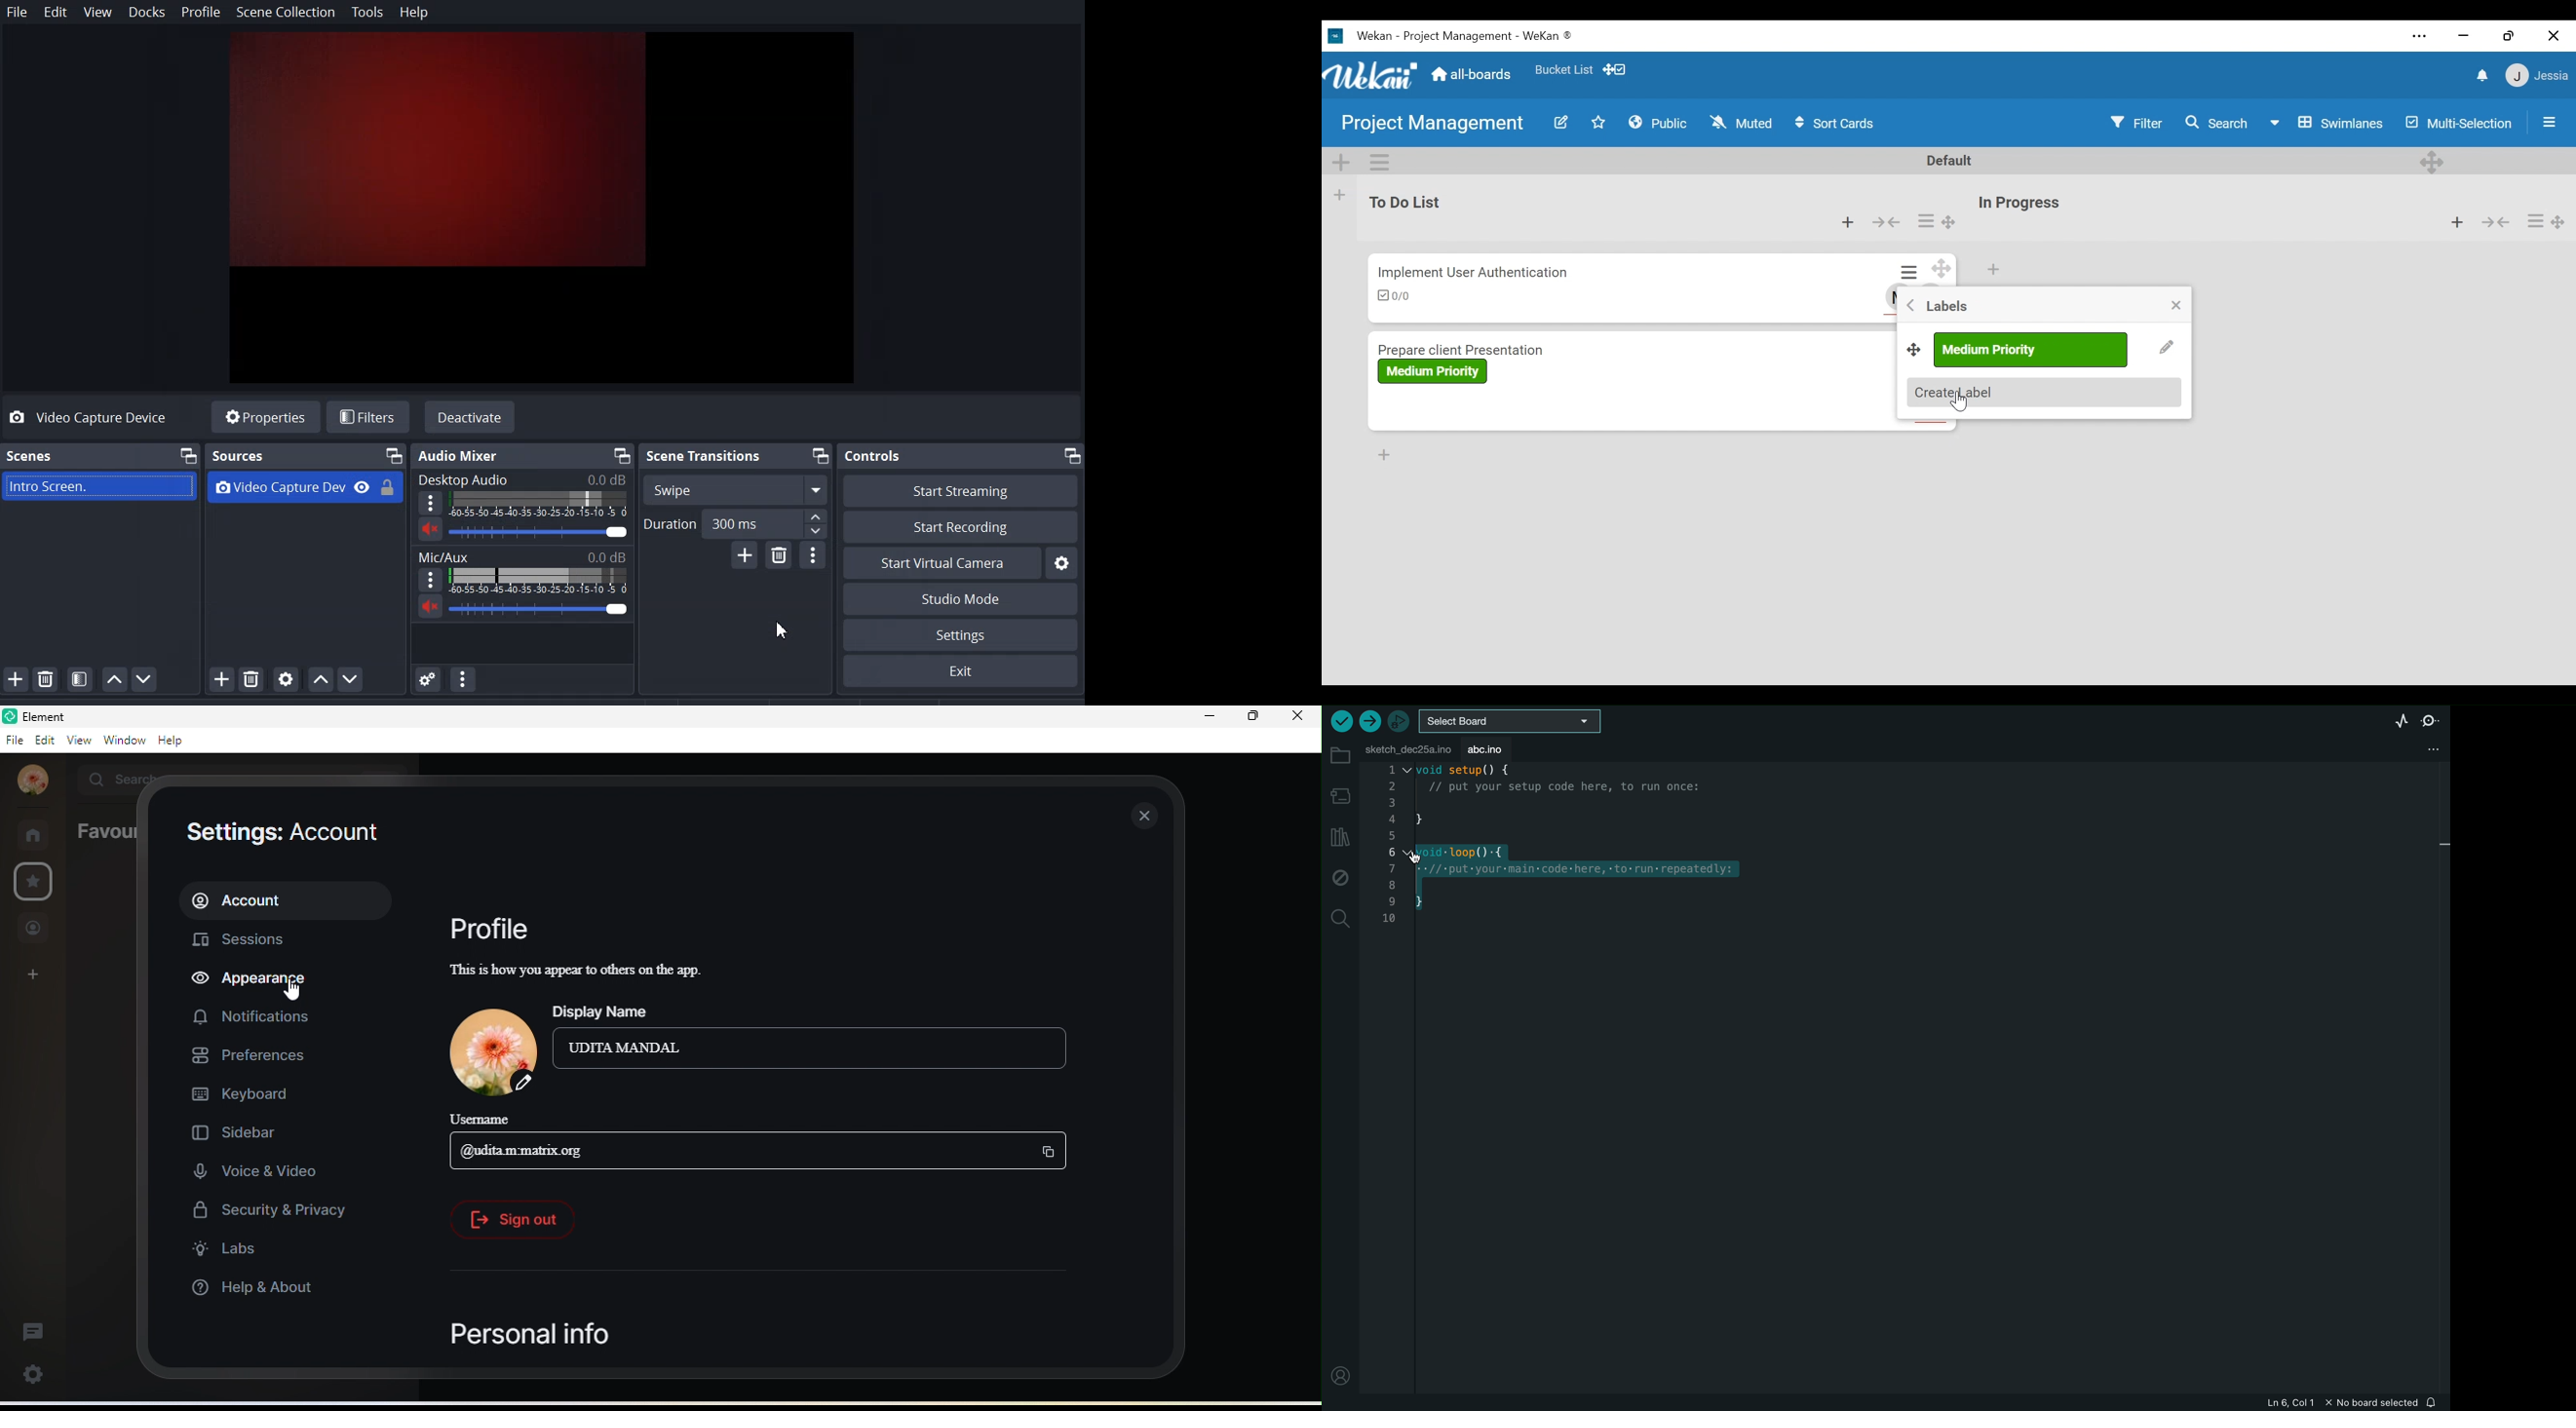 This screenshot has height=1428, width=2576. What do you see at coordinates (319, 679) in the screenshot?
I see `Move Source Up` at bounding box center [319, 679].